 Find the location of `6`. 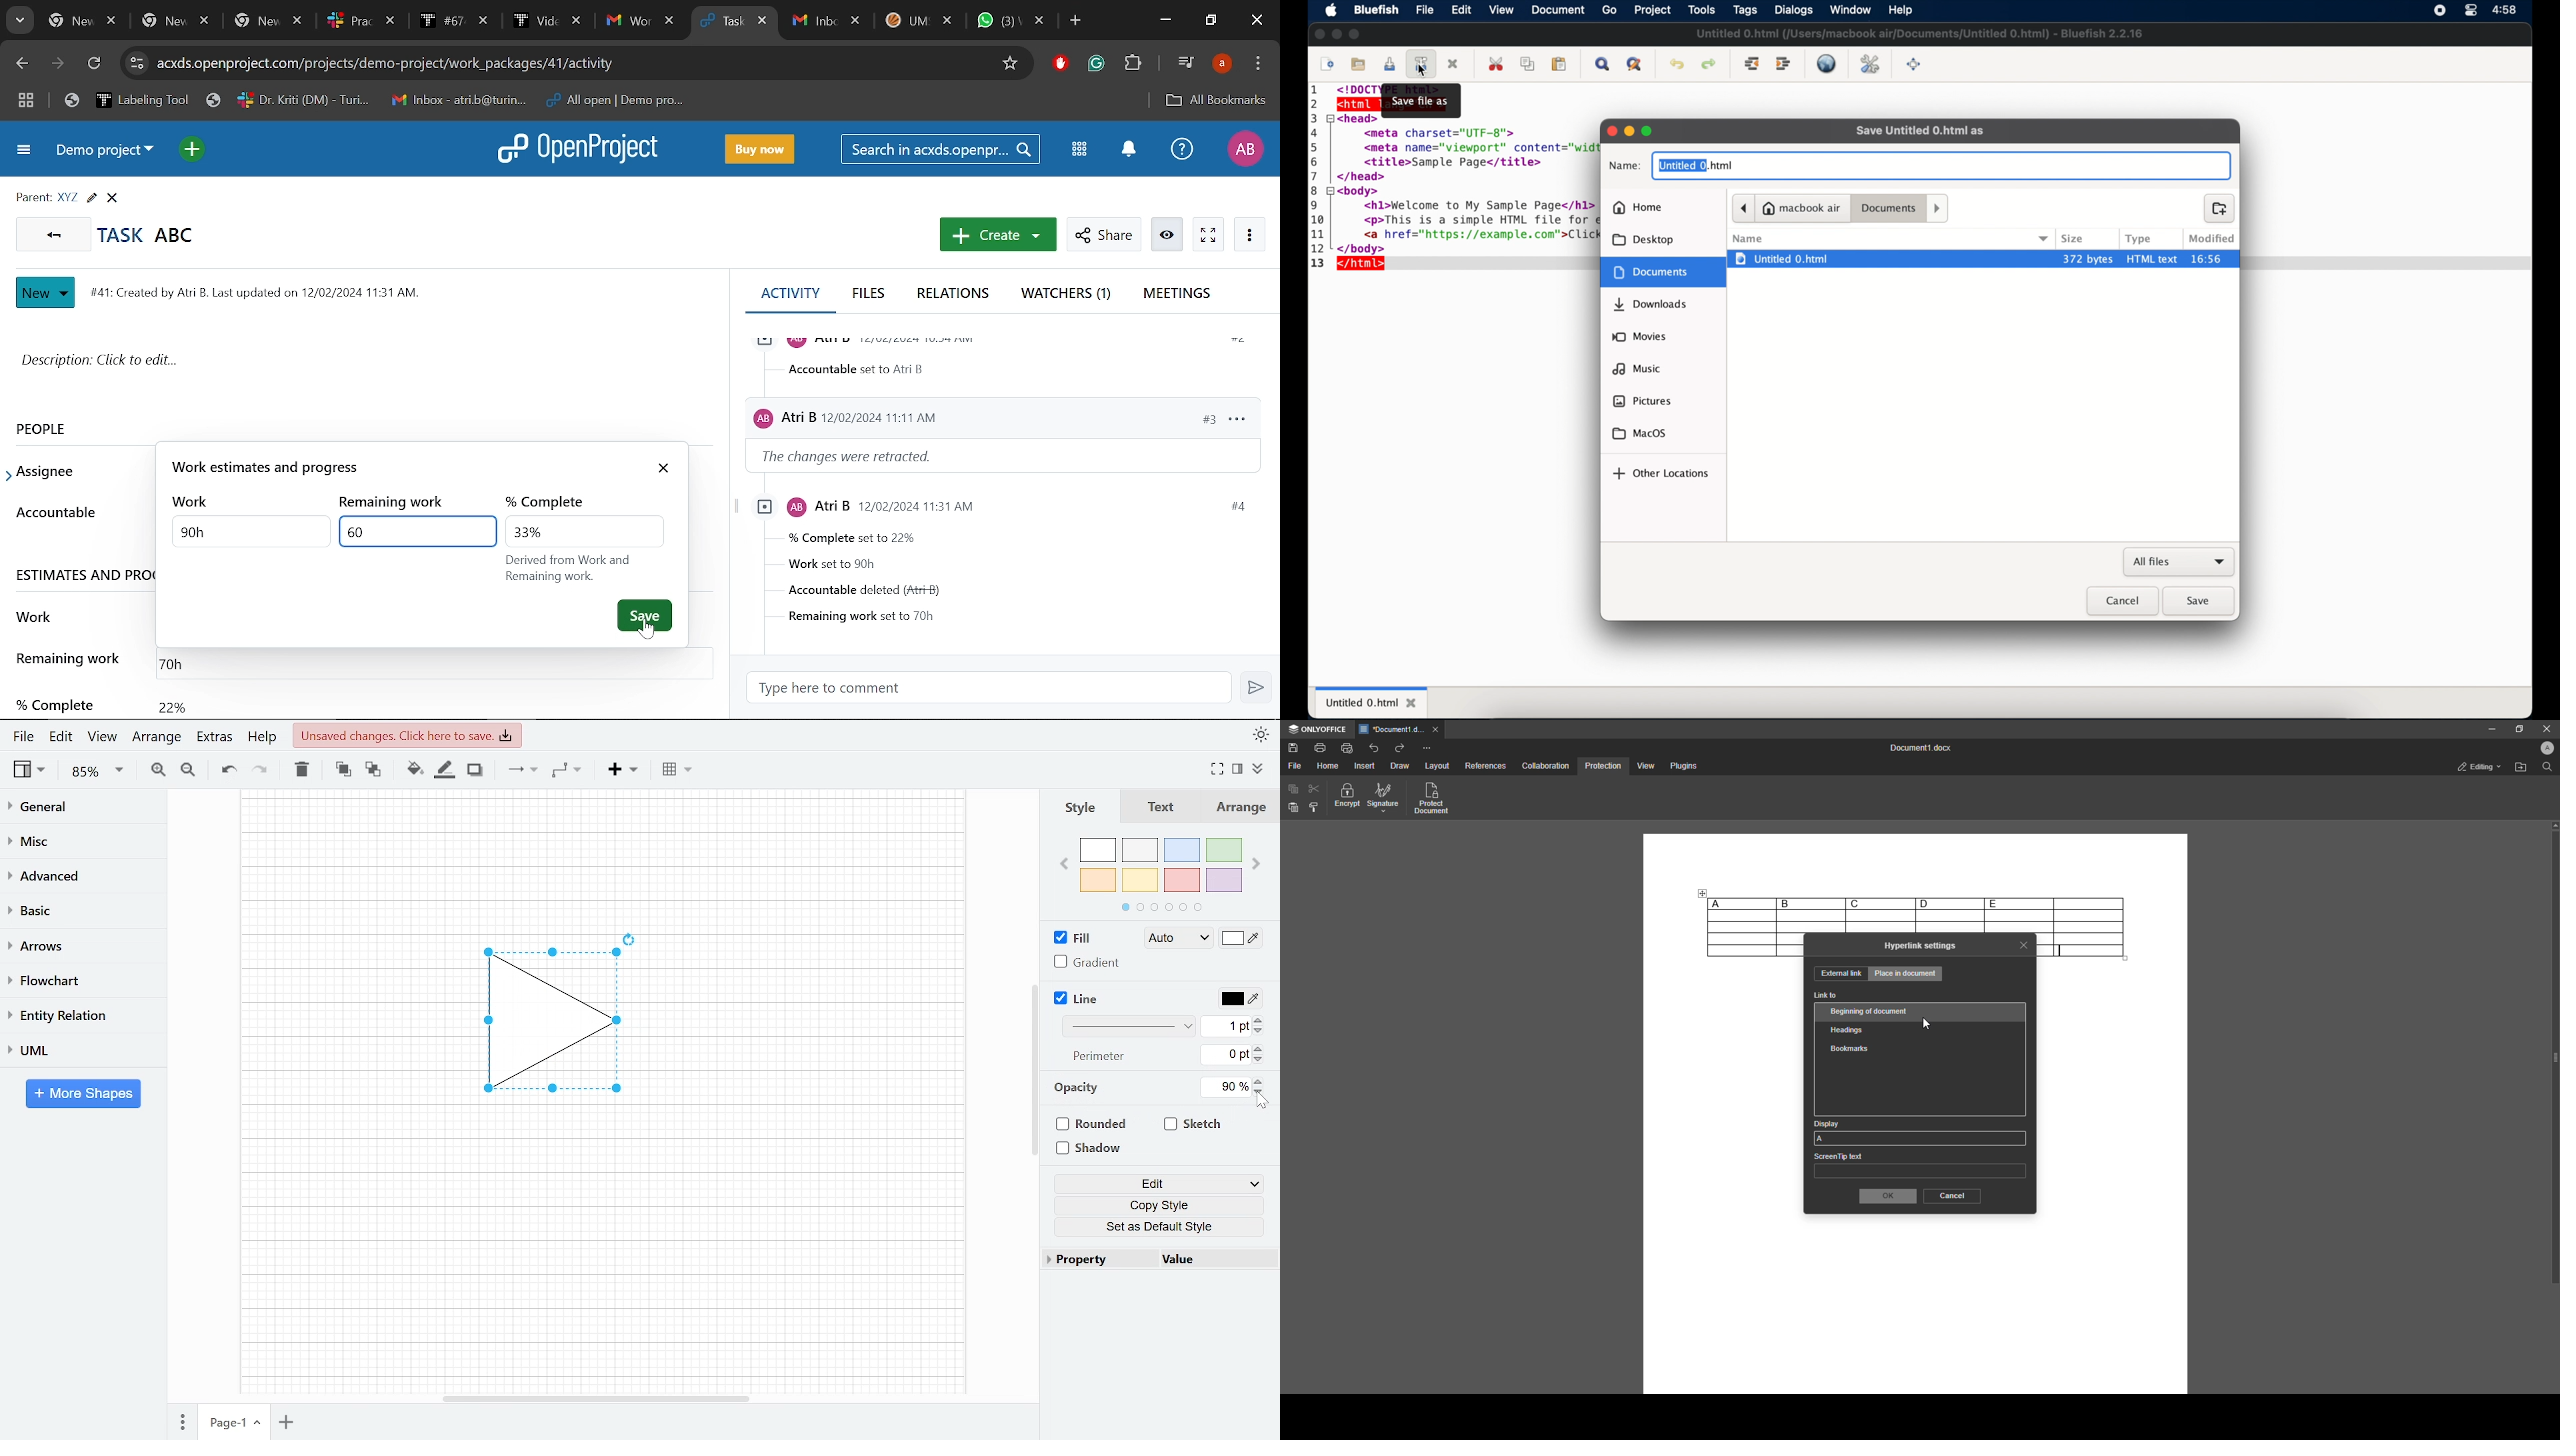

6 is located at coordinates (1317, 161).